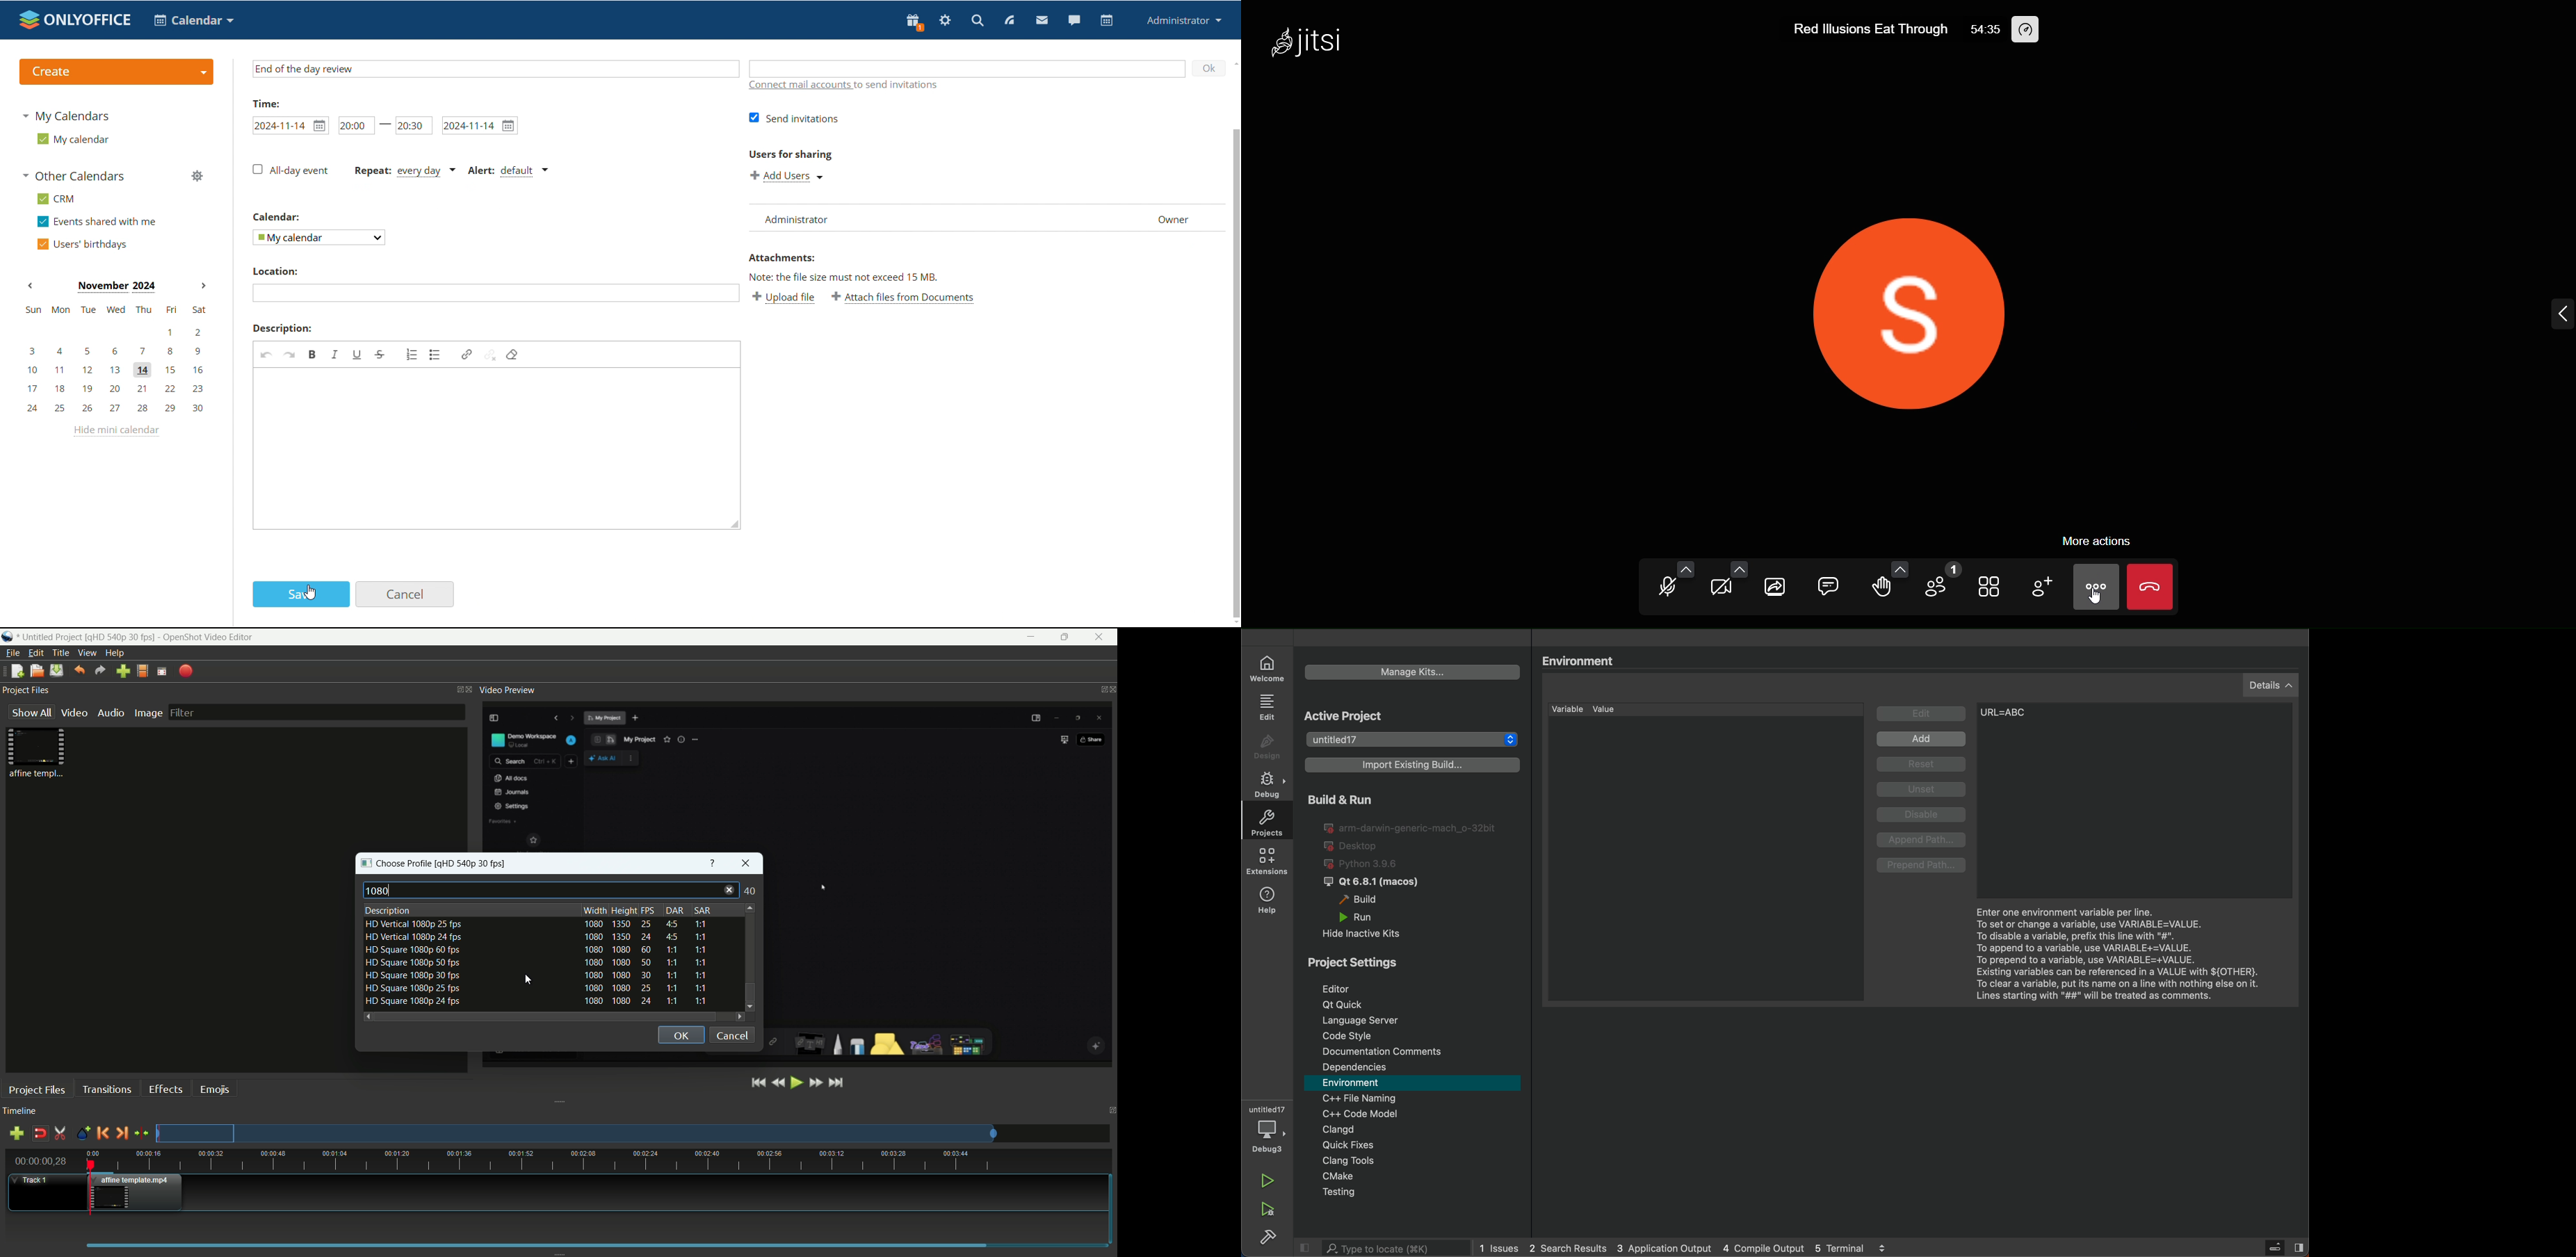  What do you see at coordinates (1923, 715) in the screenshot?
I see `Edit` at bounding box center [1923, 715].